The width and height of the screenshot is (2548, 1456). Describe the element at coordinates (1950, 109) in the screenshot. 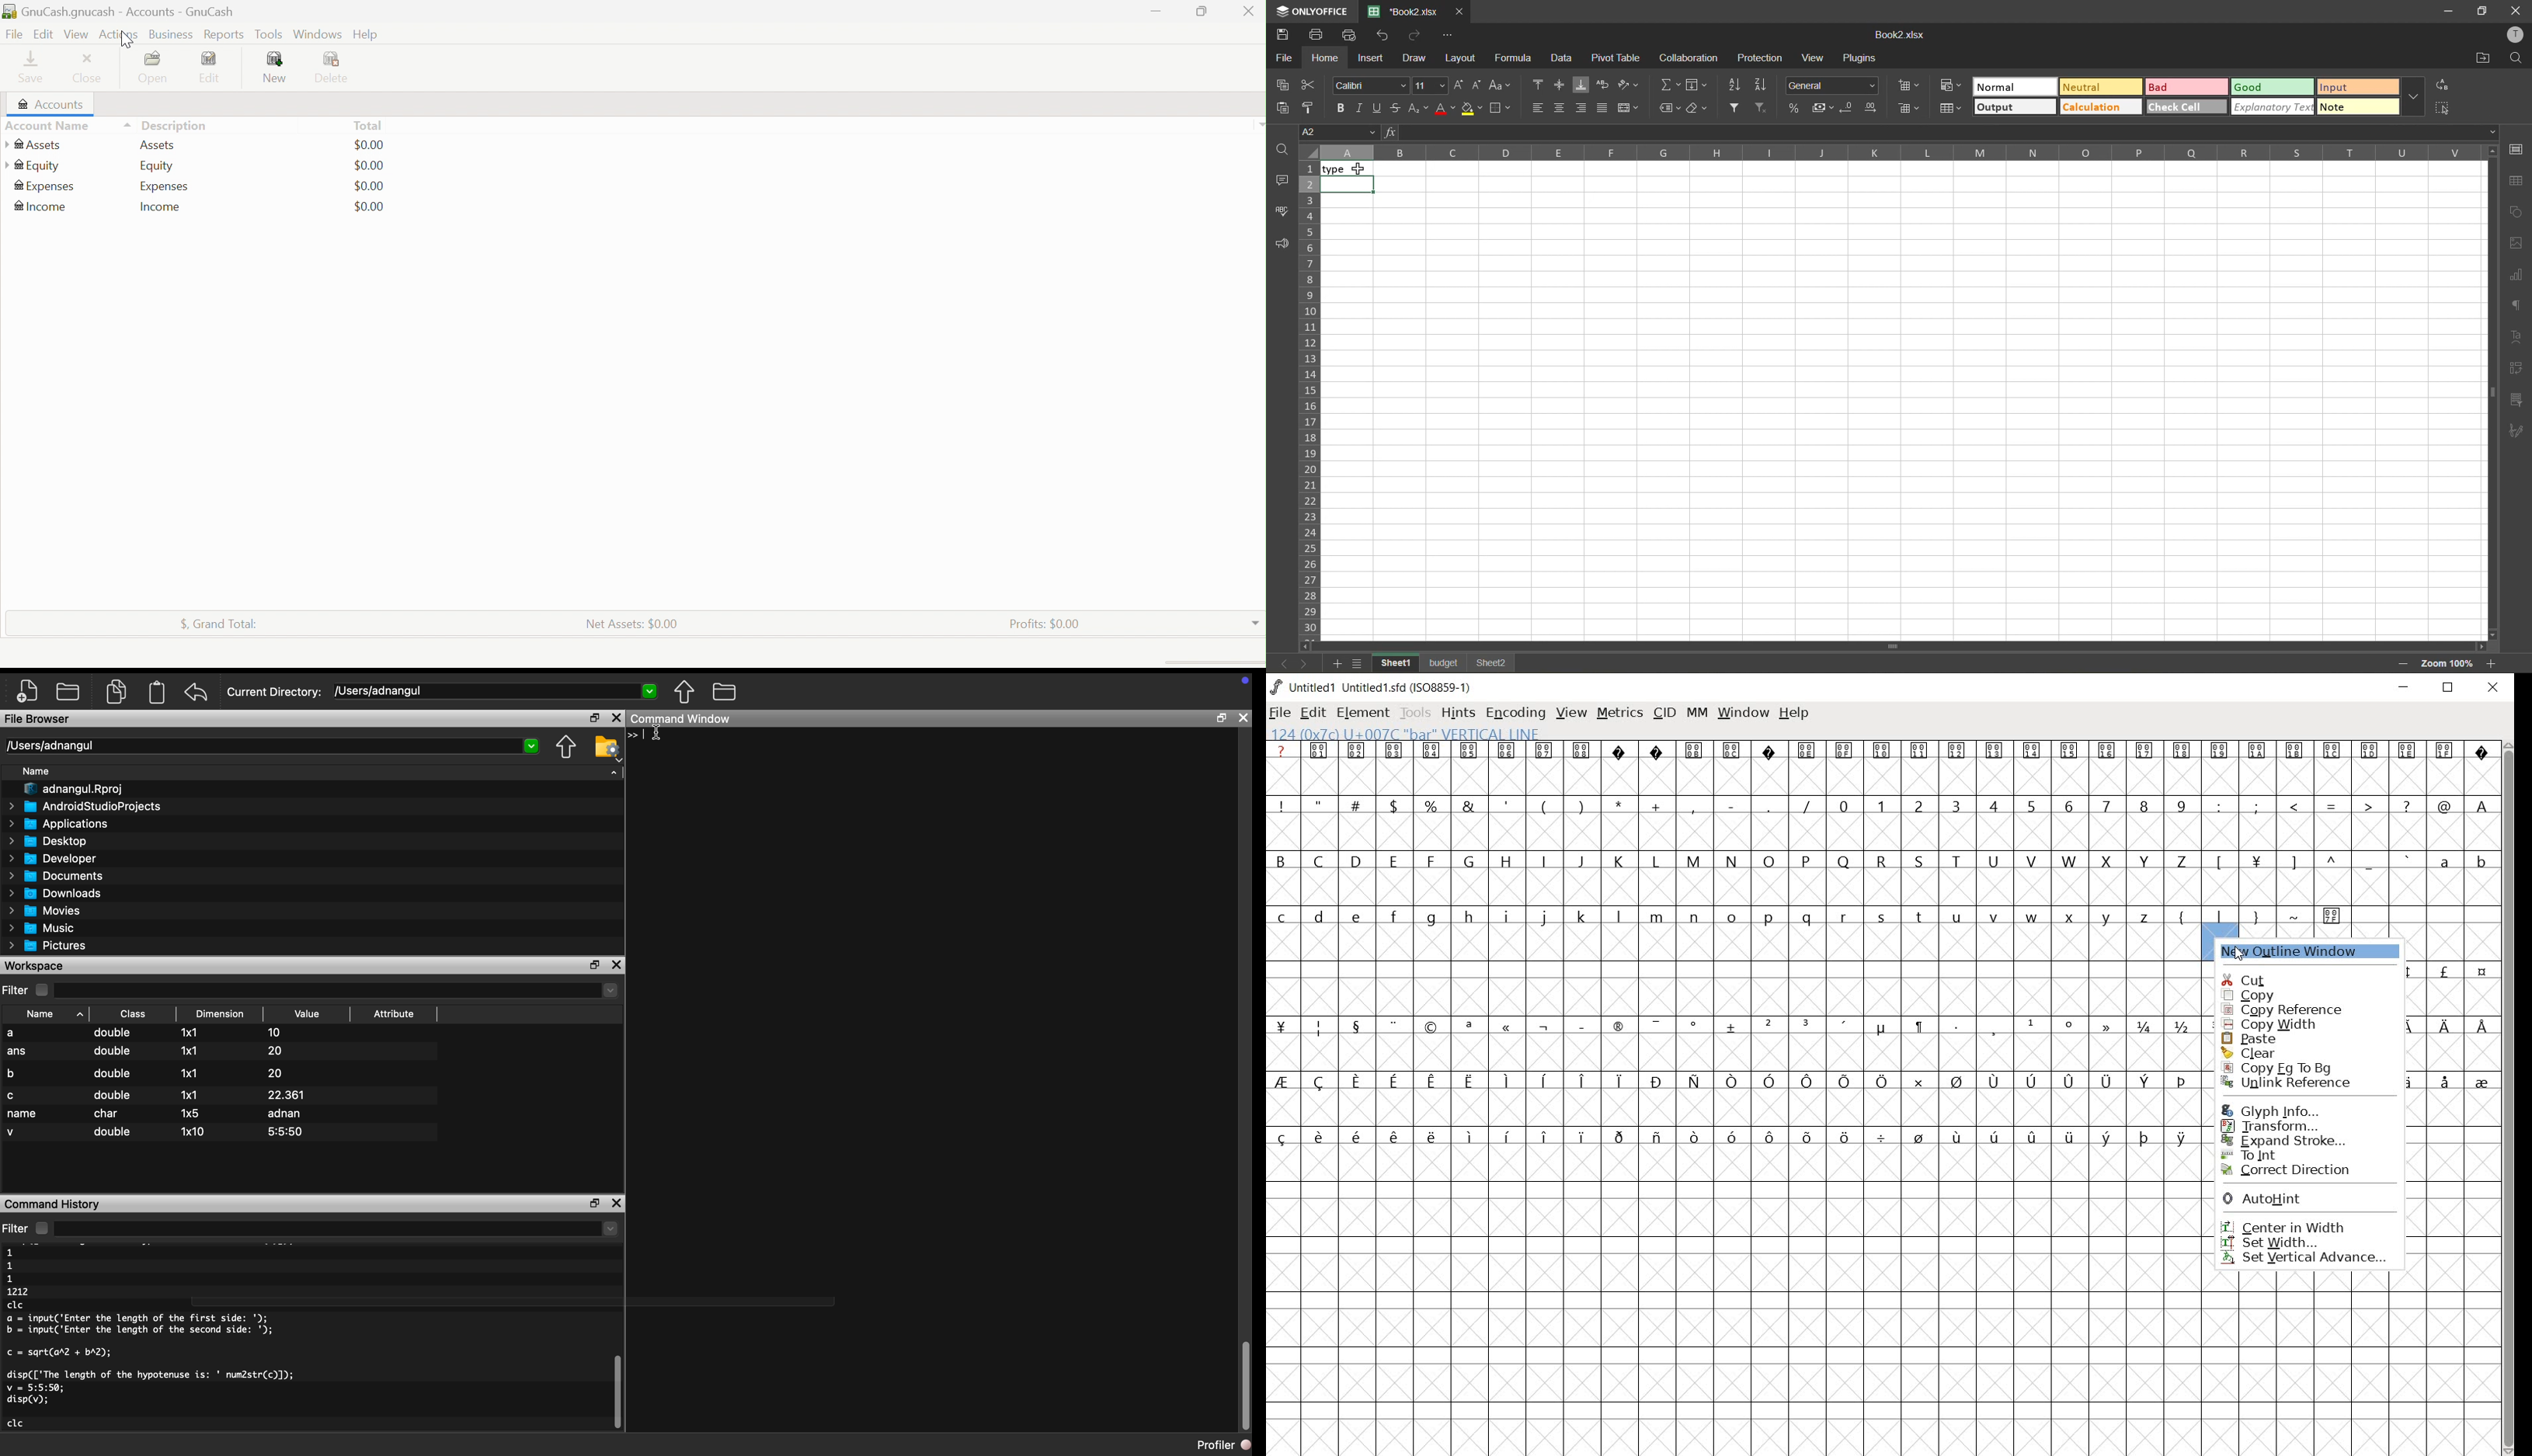

I see `format as table` at that location.